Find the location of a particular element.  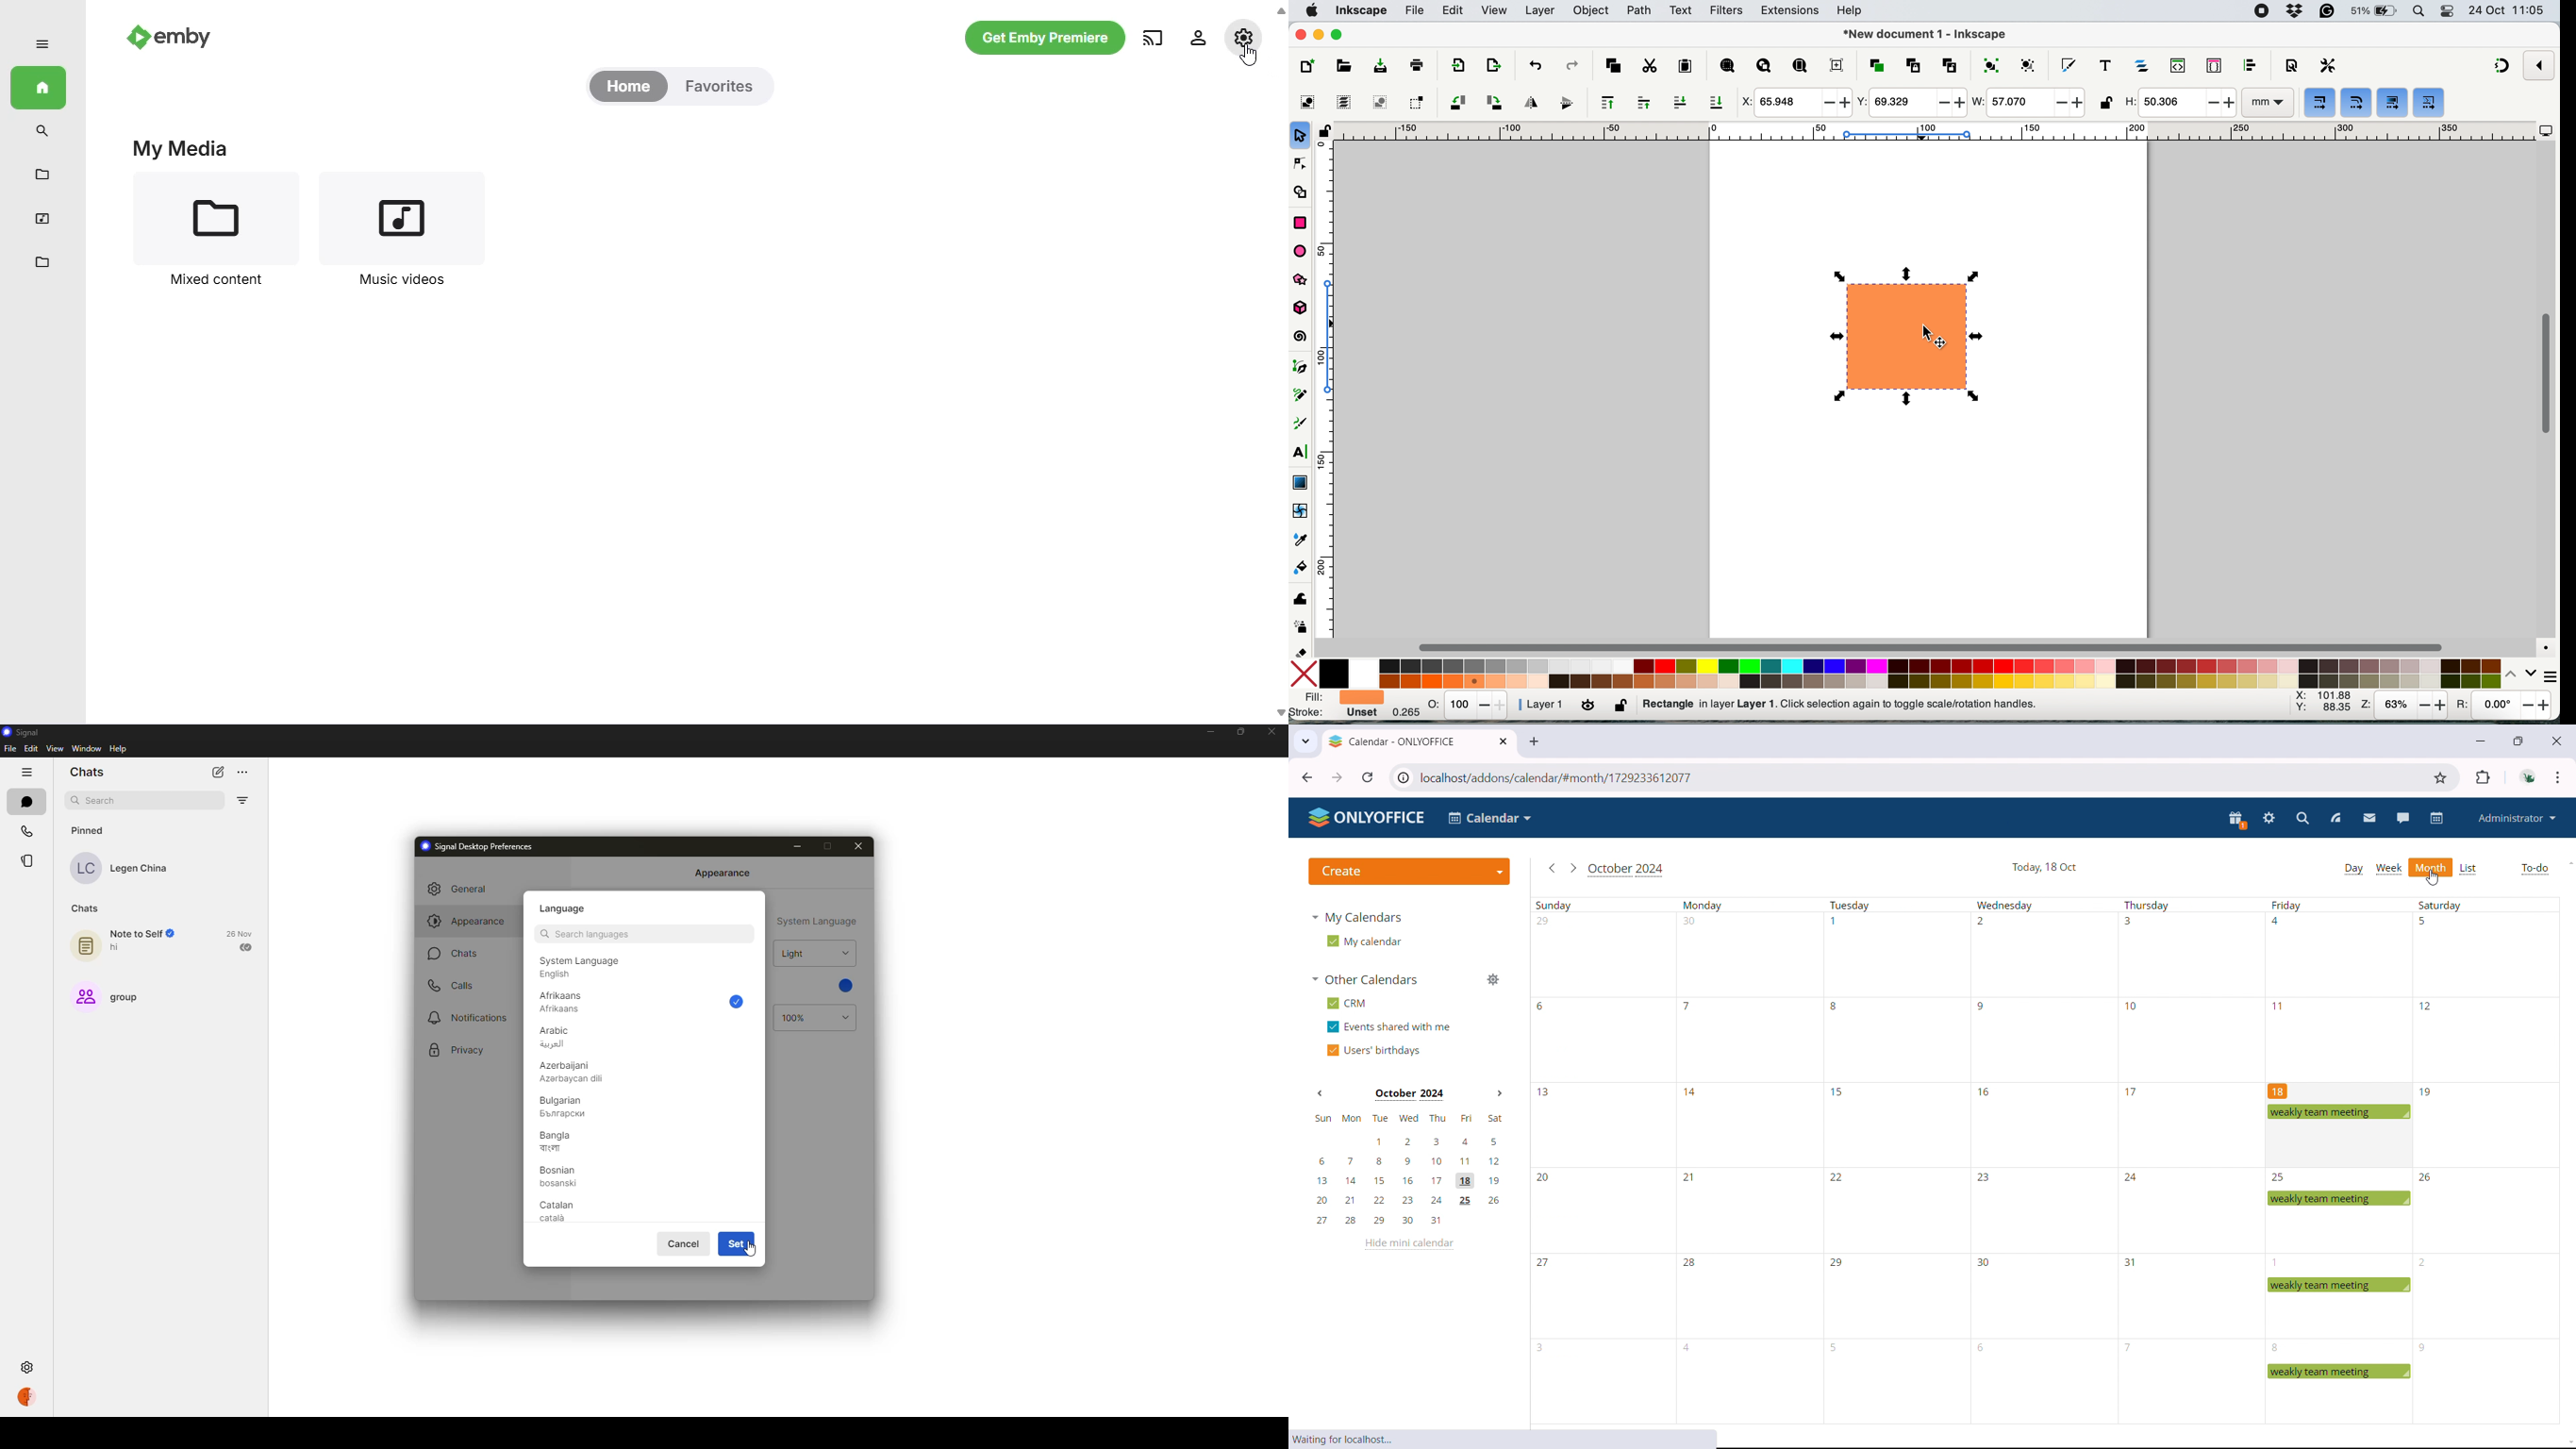

3dbox tool is located at coordinates (1305, 308).